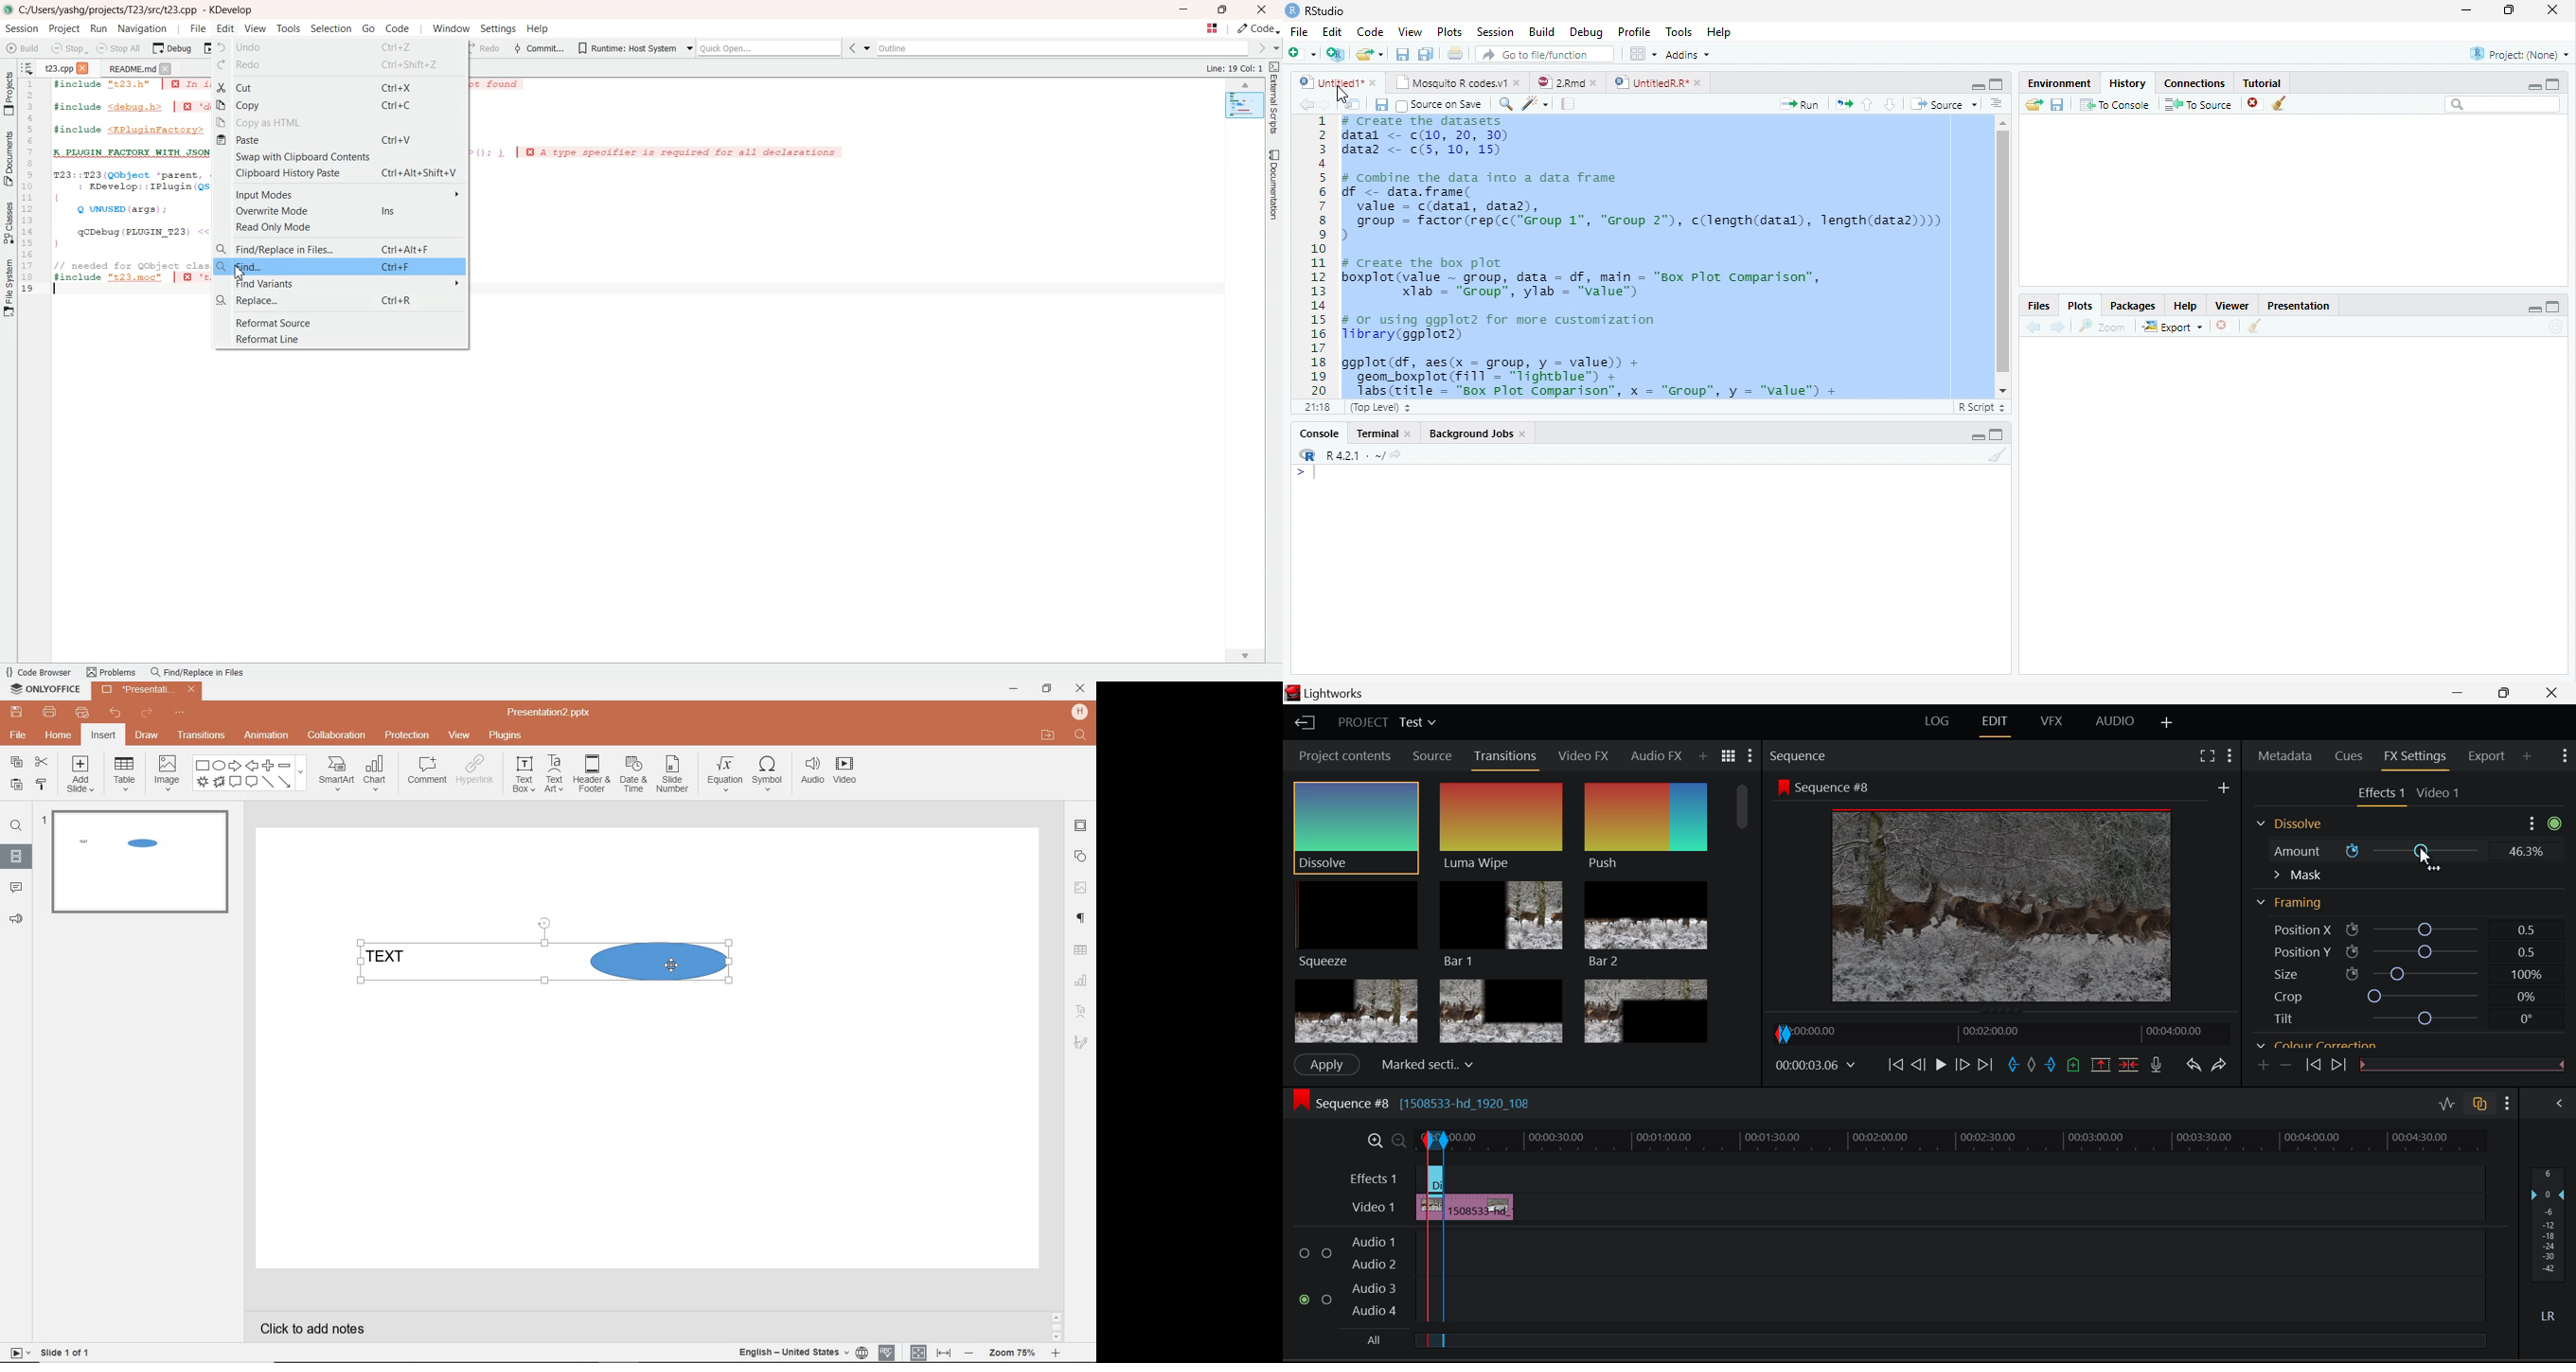 The width and height of the screenshot is (2576, 1372). I want to click on Go forward to next source location, so click(1324, 105).